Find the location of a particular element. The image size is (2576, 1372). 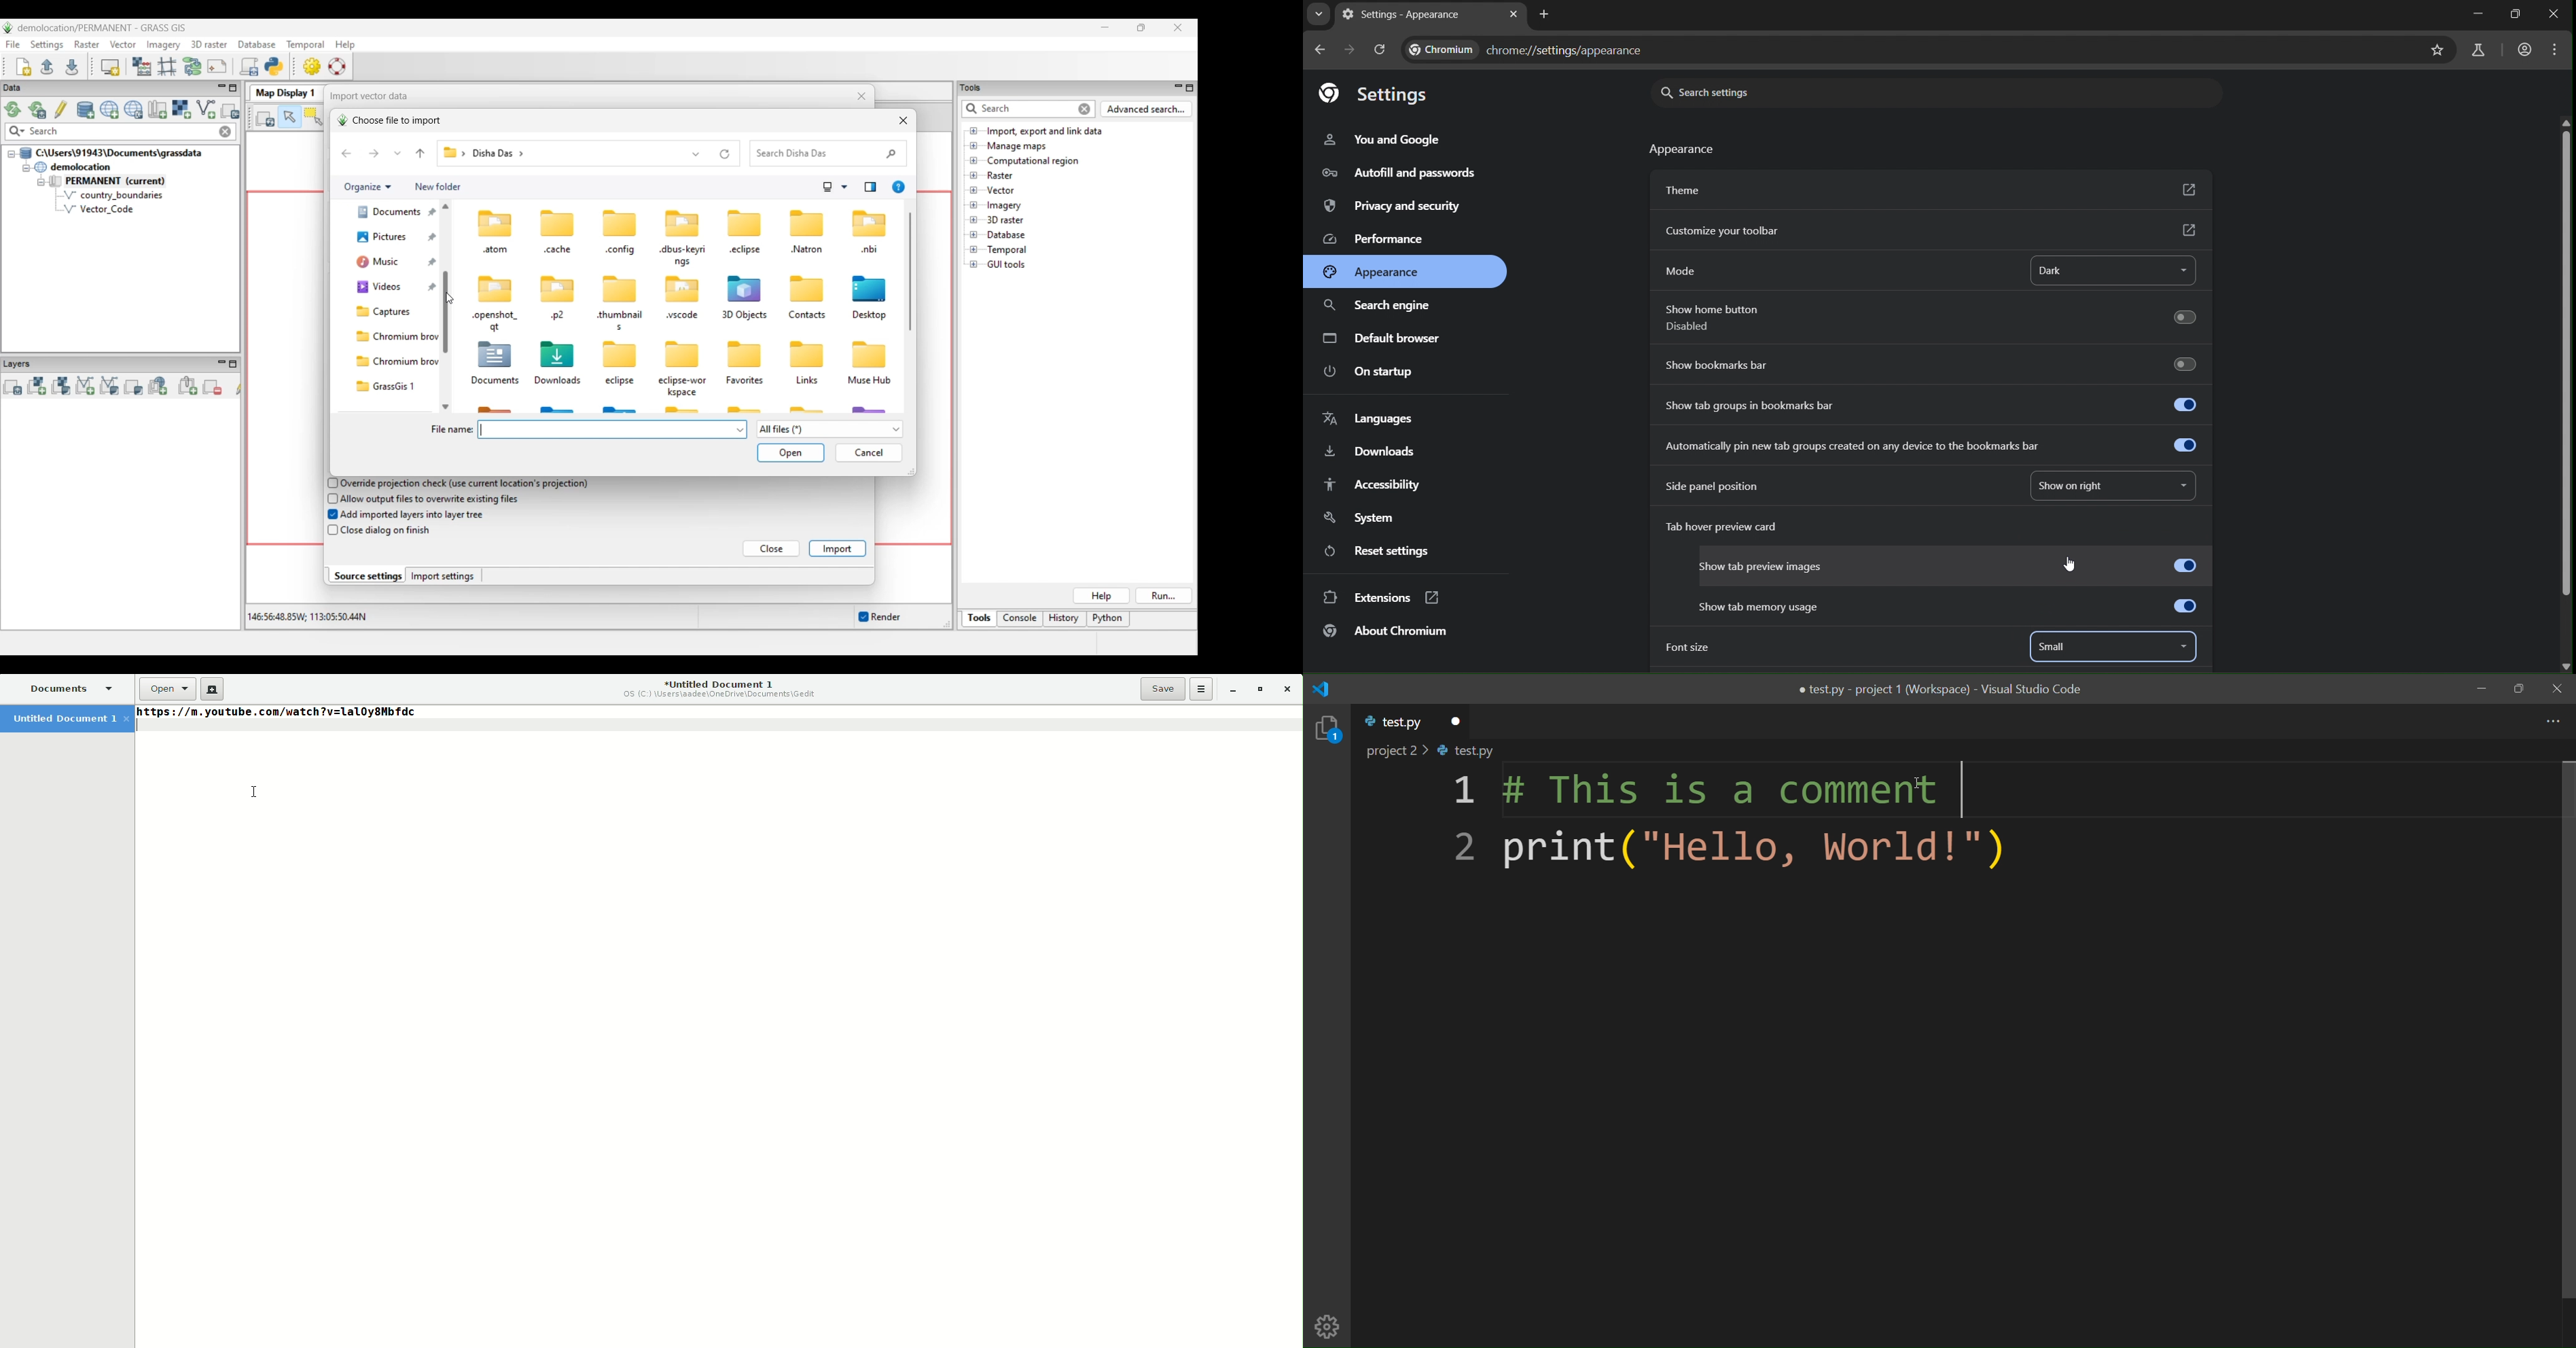

manage is located at coordinates (1328, 1326).